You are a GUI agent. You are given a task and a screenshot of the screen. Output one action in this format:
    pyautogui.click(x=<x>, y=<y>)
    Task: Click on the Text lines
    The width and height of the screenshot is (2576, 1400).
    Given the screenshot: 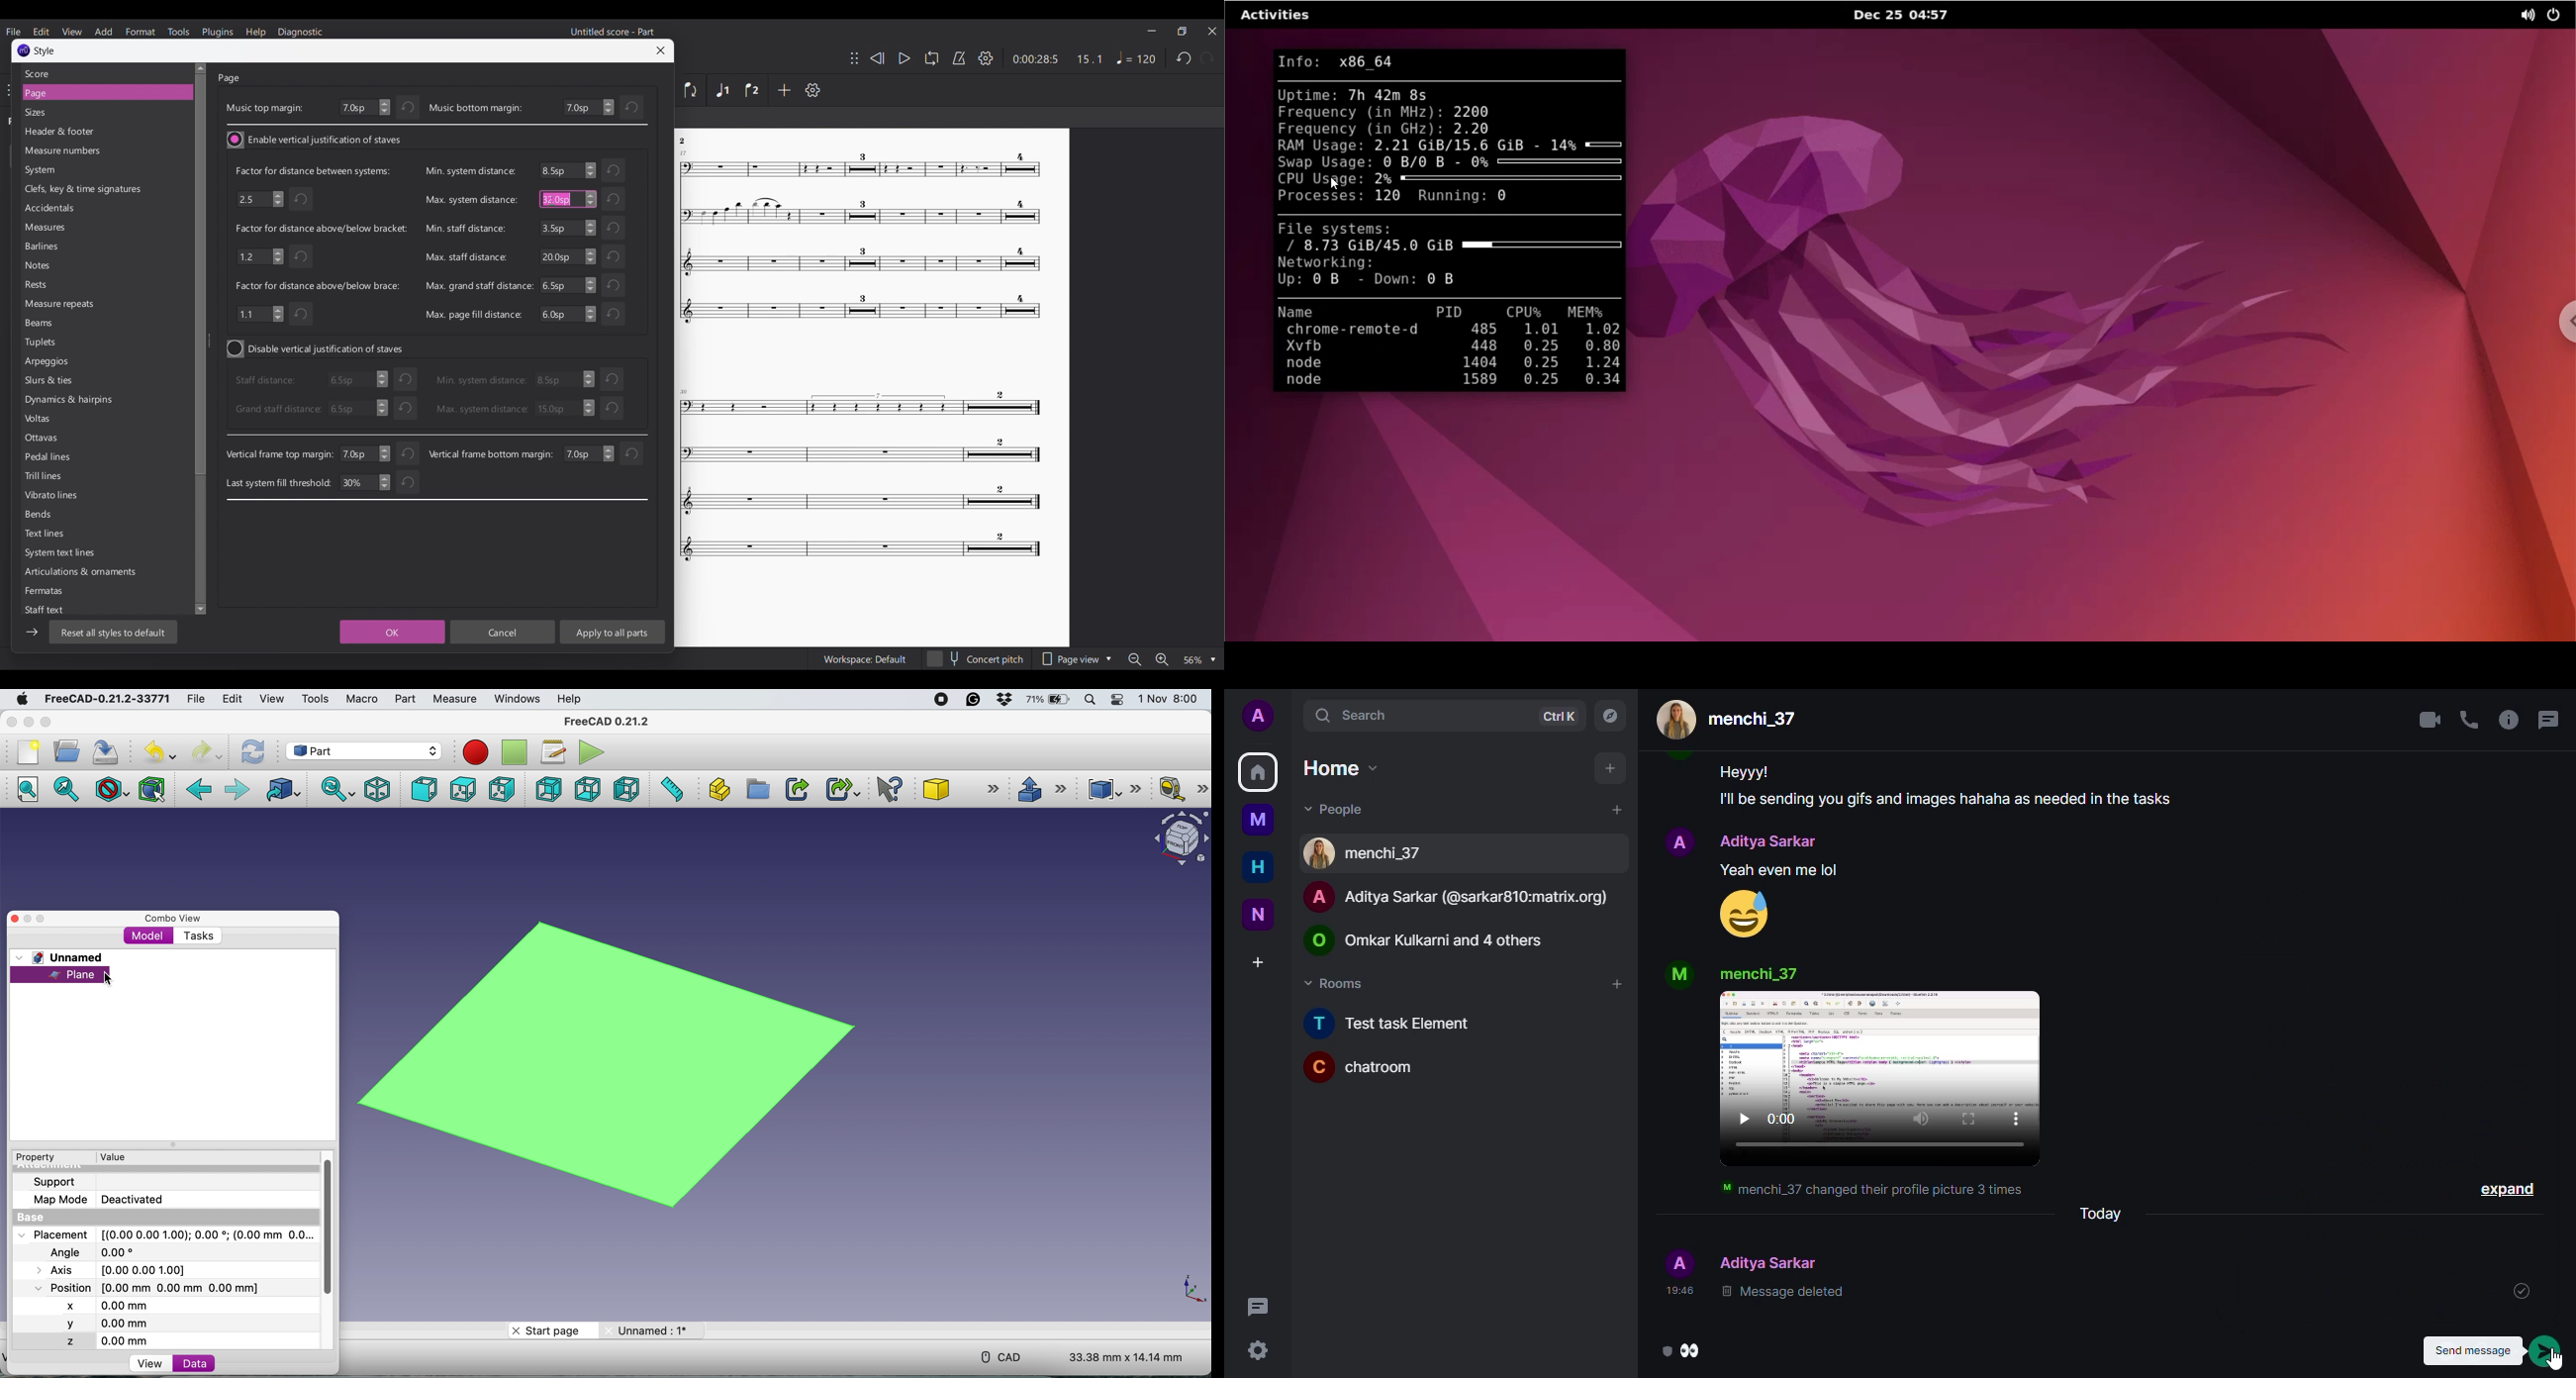 What is the action you would take?
    pyautogui.click(x=66, y=535)
    